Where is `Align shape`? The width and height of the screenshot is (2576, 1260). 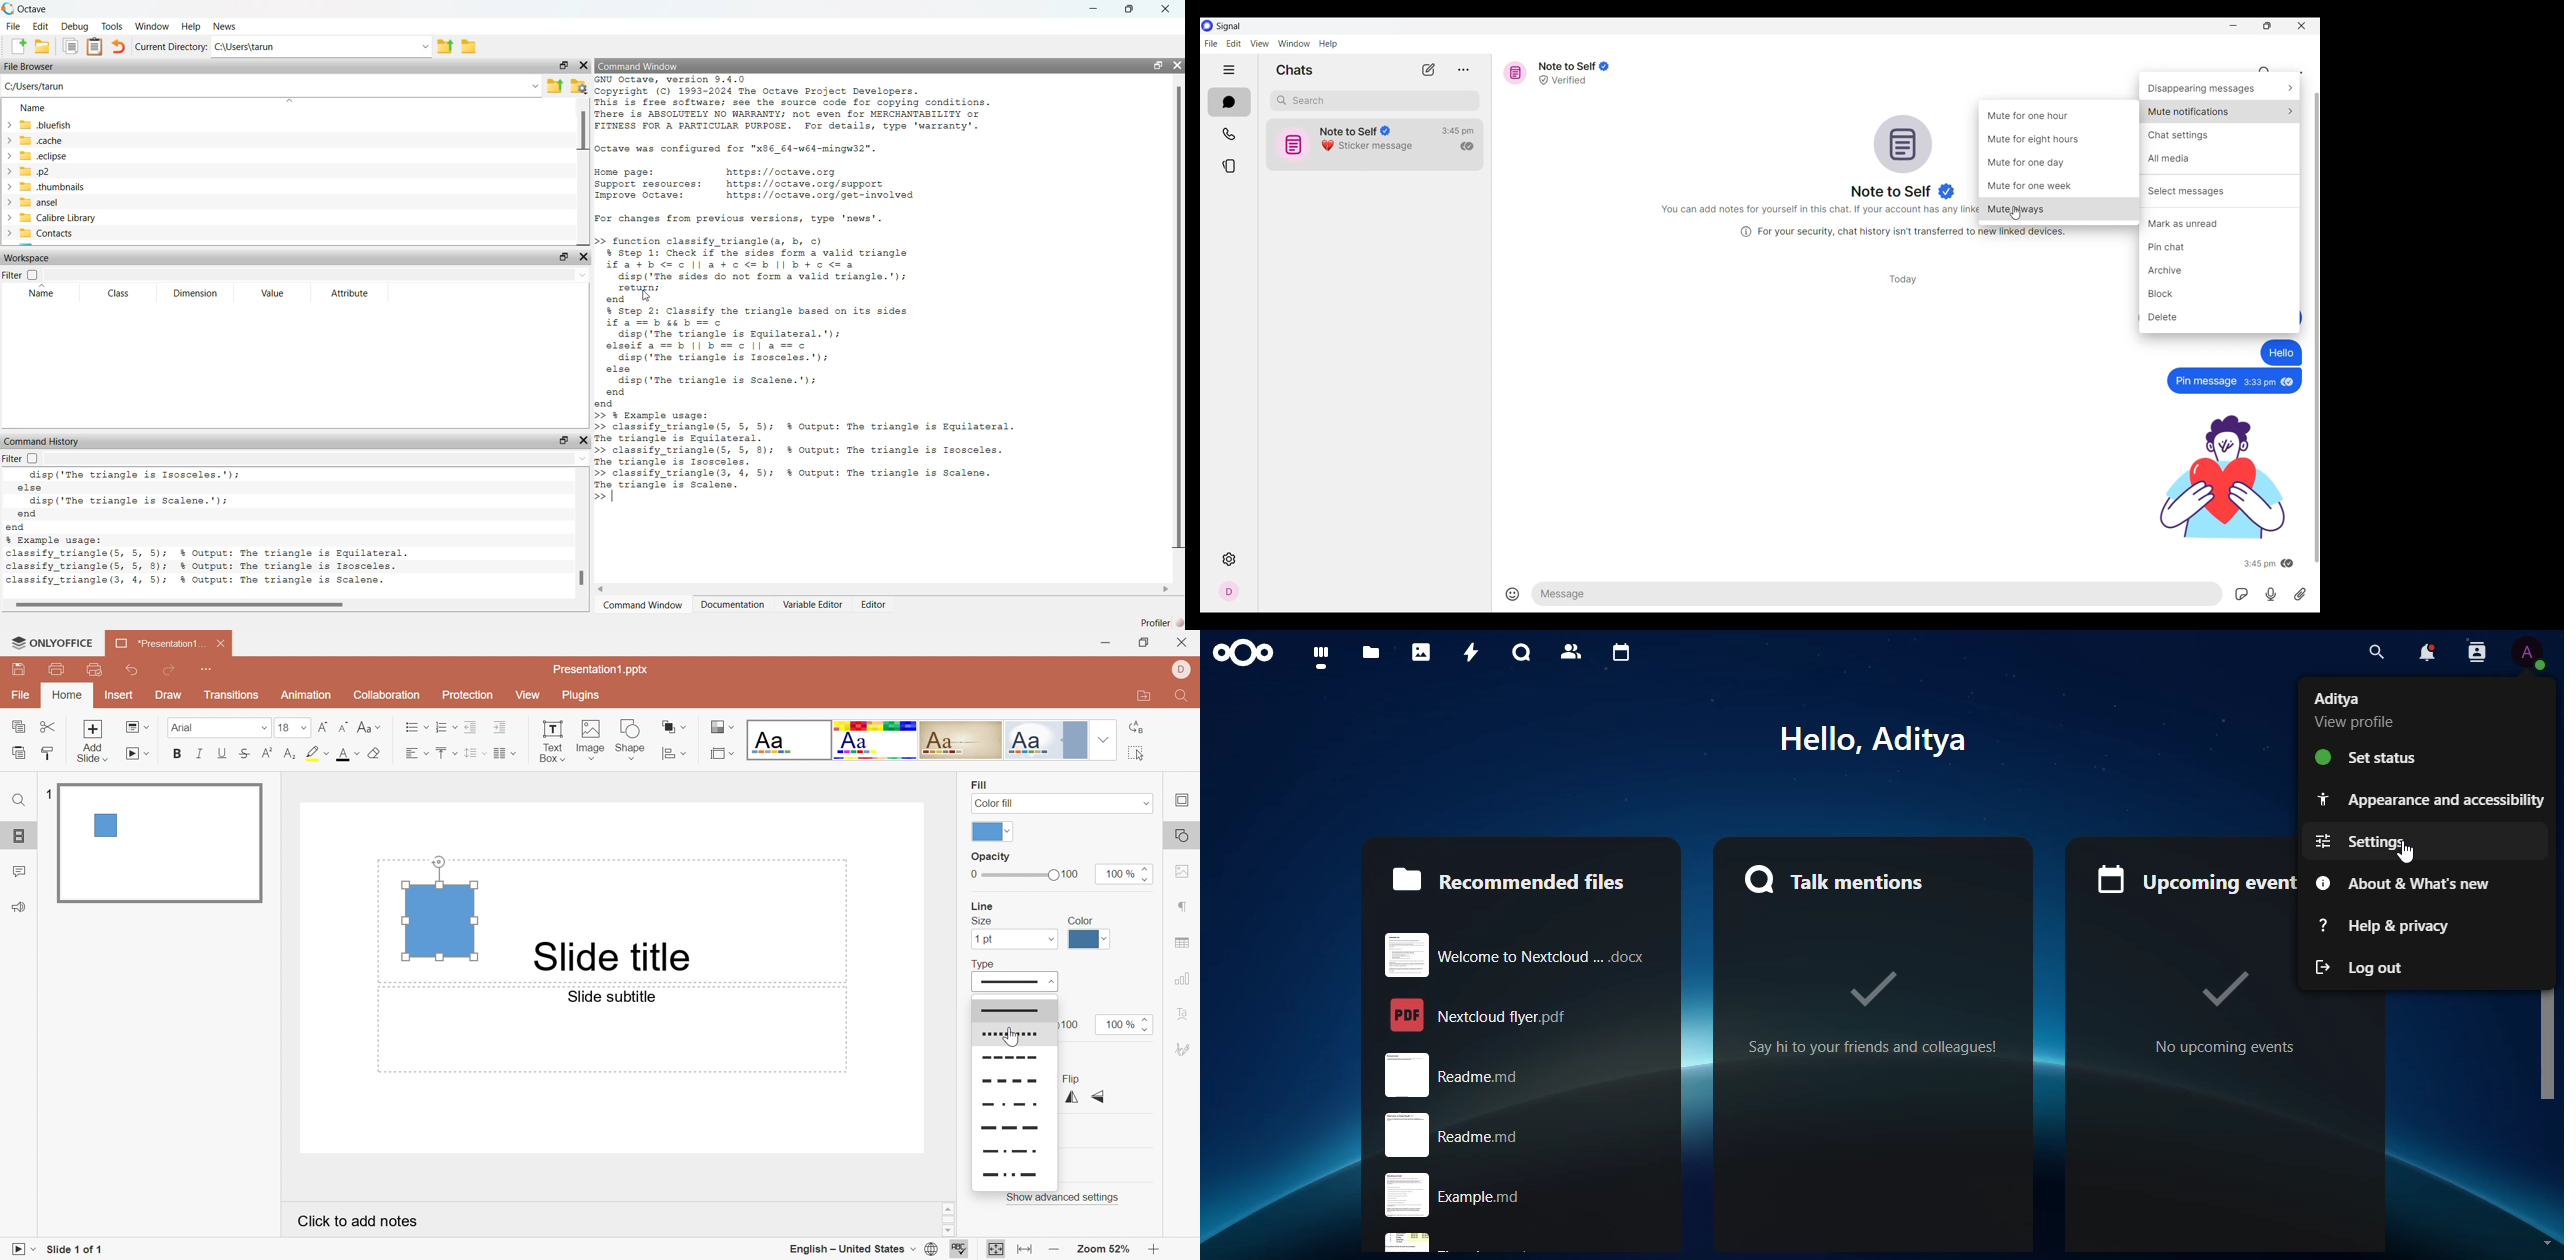
Align shape is located at coordinates (674, 754).